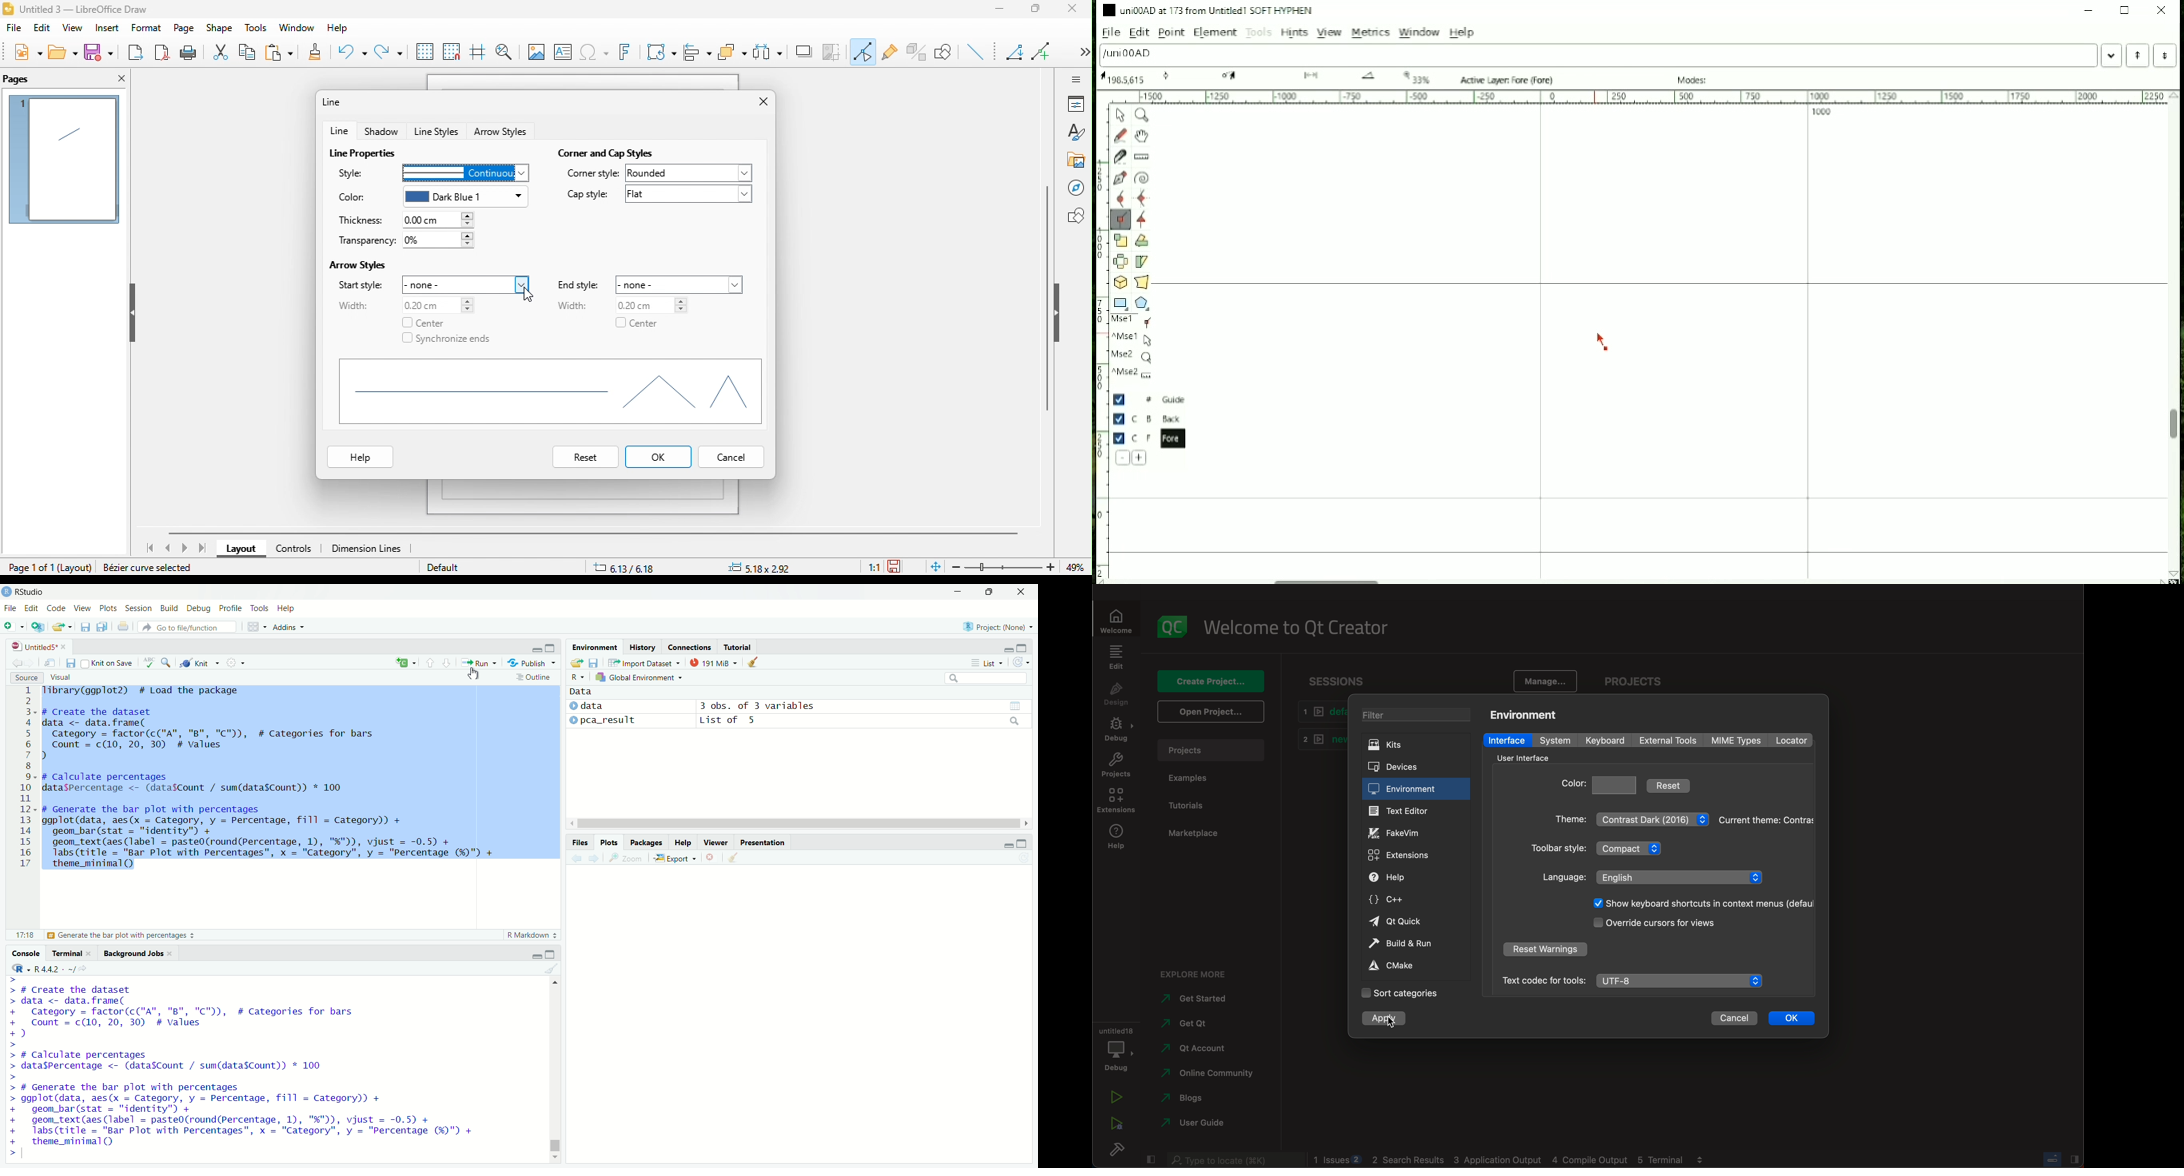  What do you see at coordinates (683, 283) in the screenshot?
I see `none` at bounding box center [683, 283].